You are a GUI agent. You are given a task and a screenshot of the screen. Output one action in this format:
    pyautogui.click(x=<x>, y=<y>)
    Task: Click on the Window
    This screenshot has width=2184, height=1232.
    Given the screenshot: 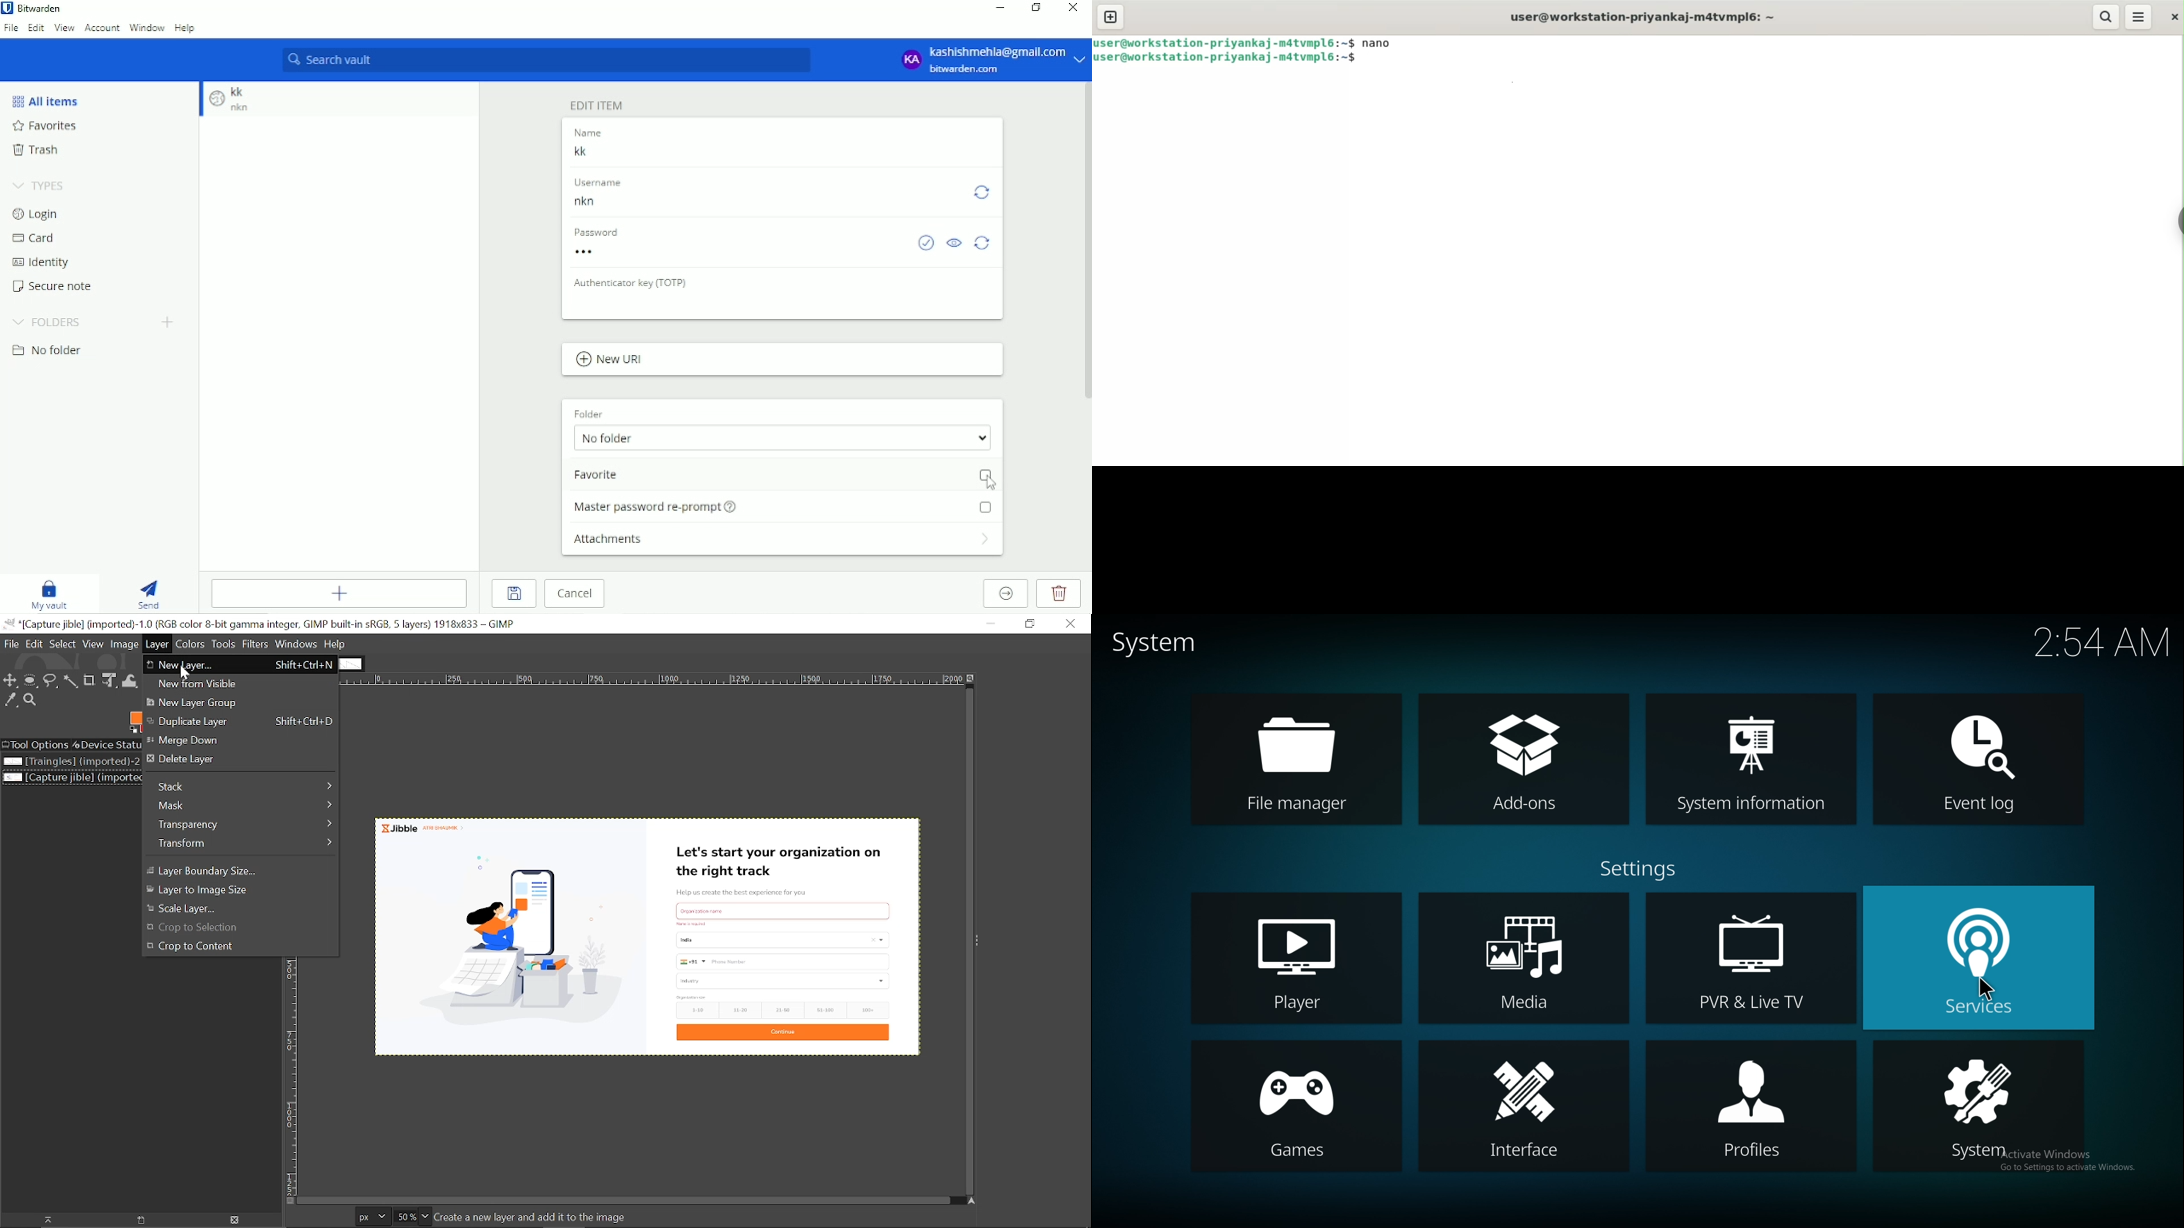 What is the action you would take?
    pyautogui.click(x=147, y=28)
    